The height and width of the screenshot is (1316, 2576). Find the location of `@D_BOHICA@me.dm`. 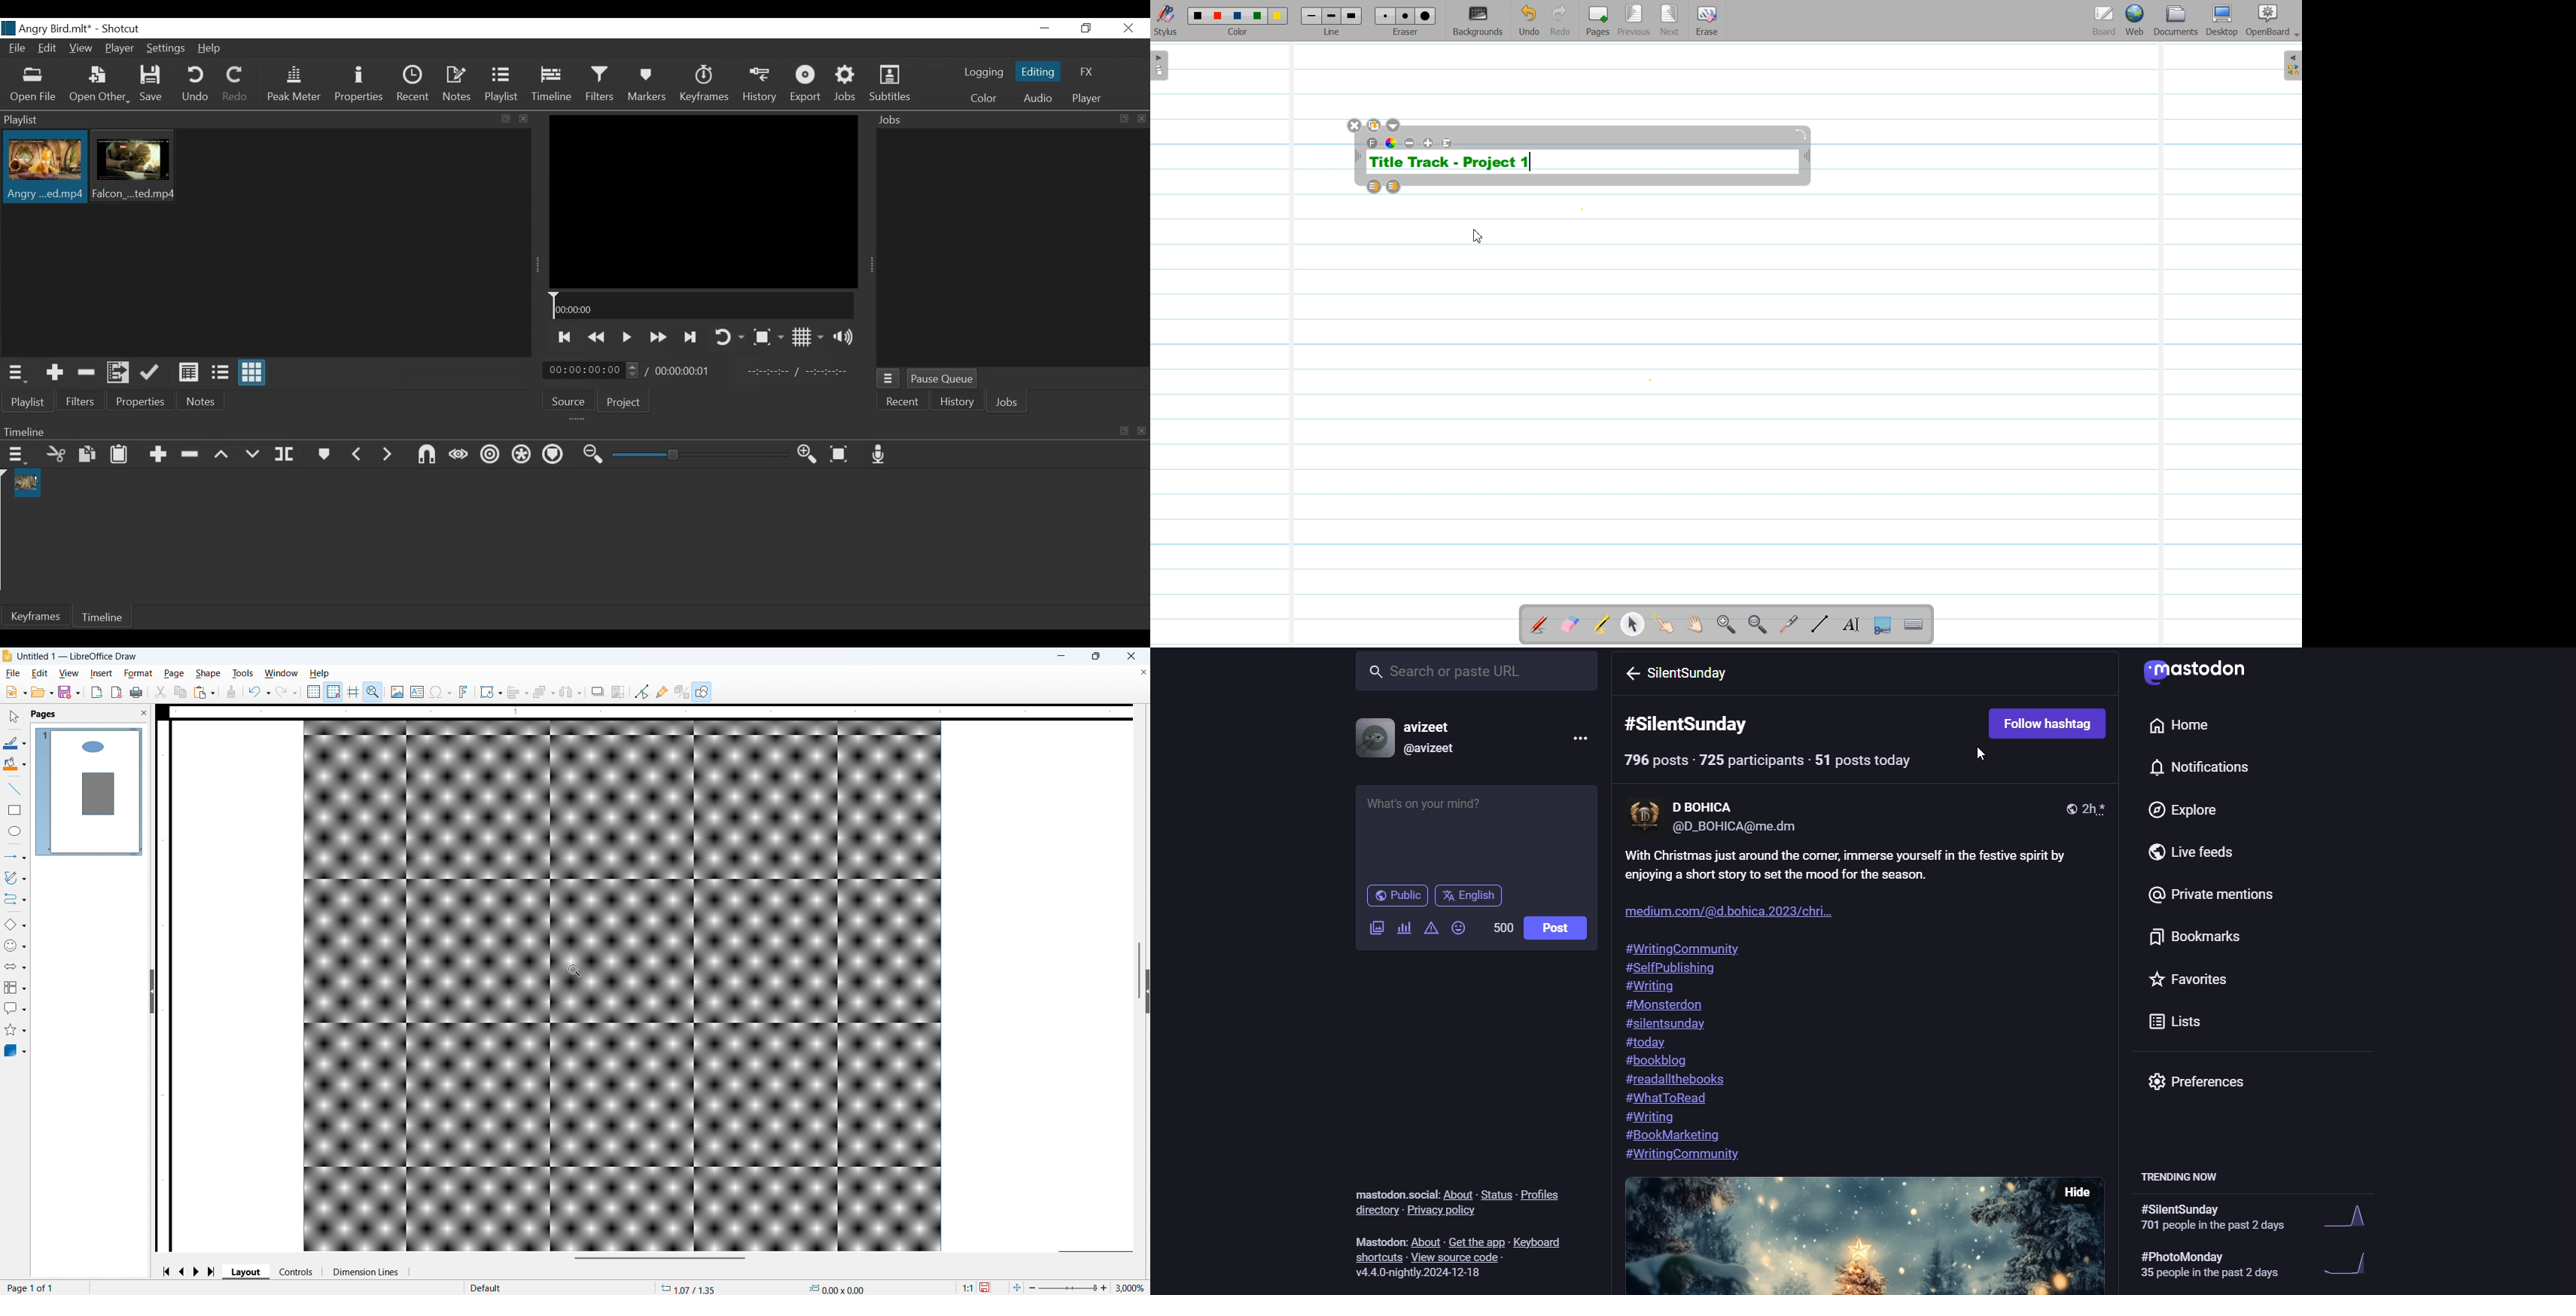

@D_BOHICA@me.dm is located at coordinates (1740, 829).